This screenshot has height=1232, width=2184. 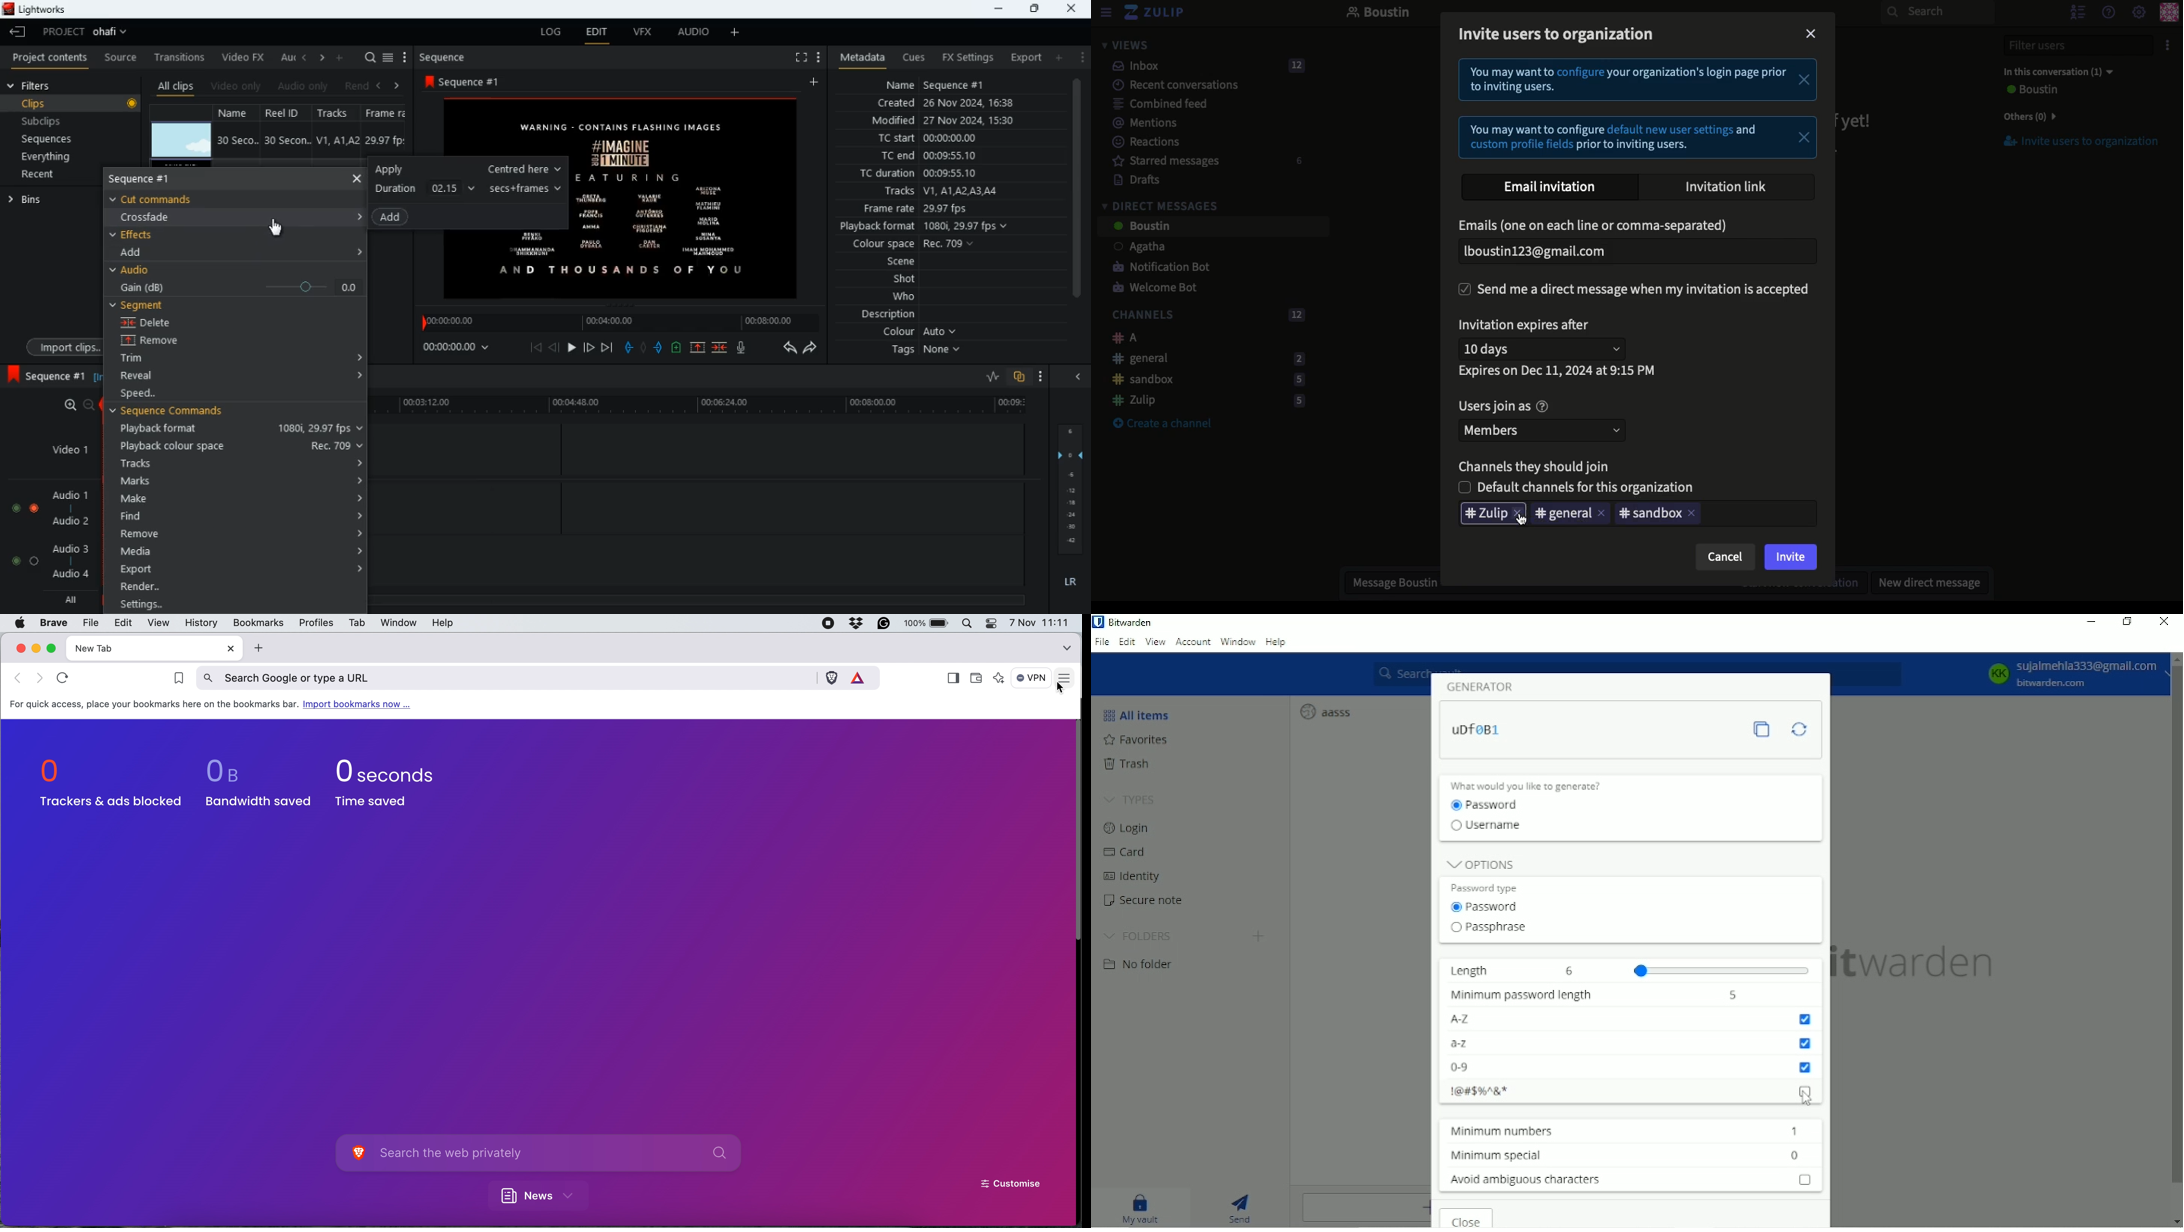 I want to click on Cancel, so click(x=1725, y=557).